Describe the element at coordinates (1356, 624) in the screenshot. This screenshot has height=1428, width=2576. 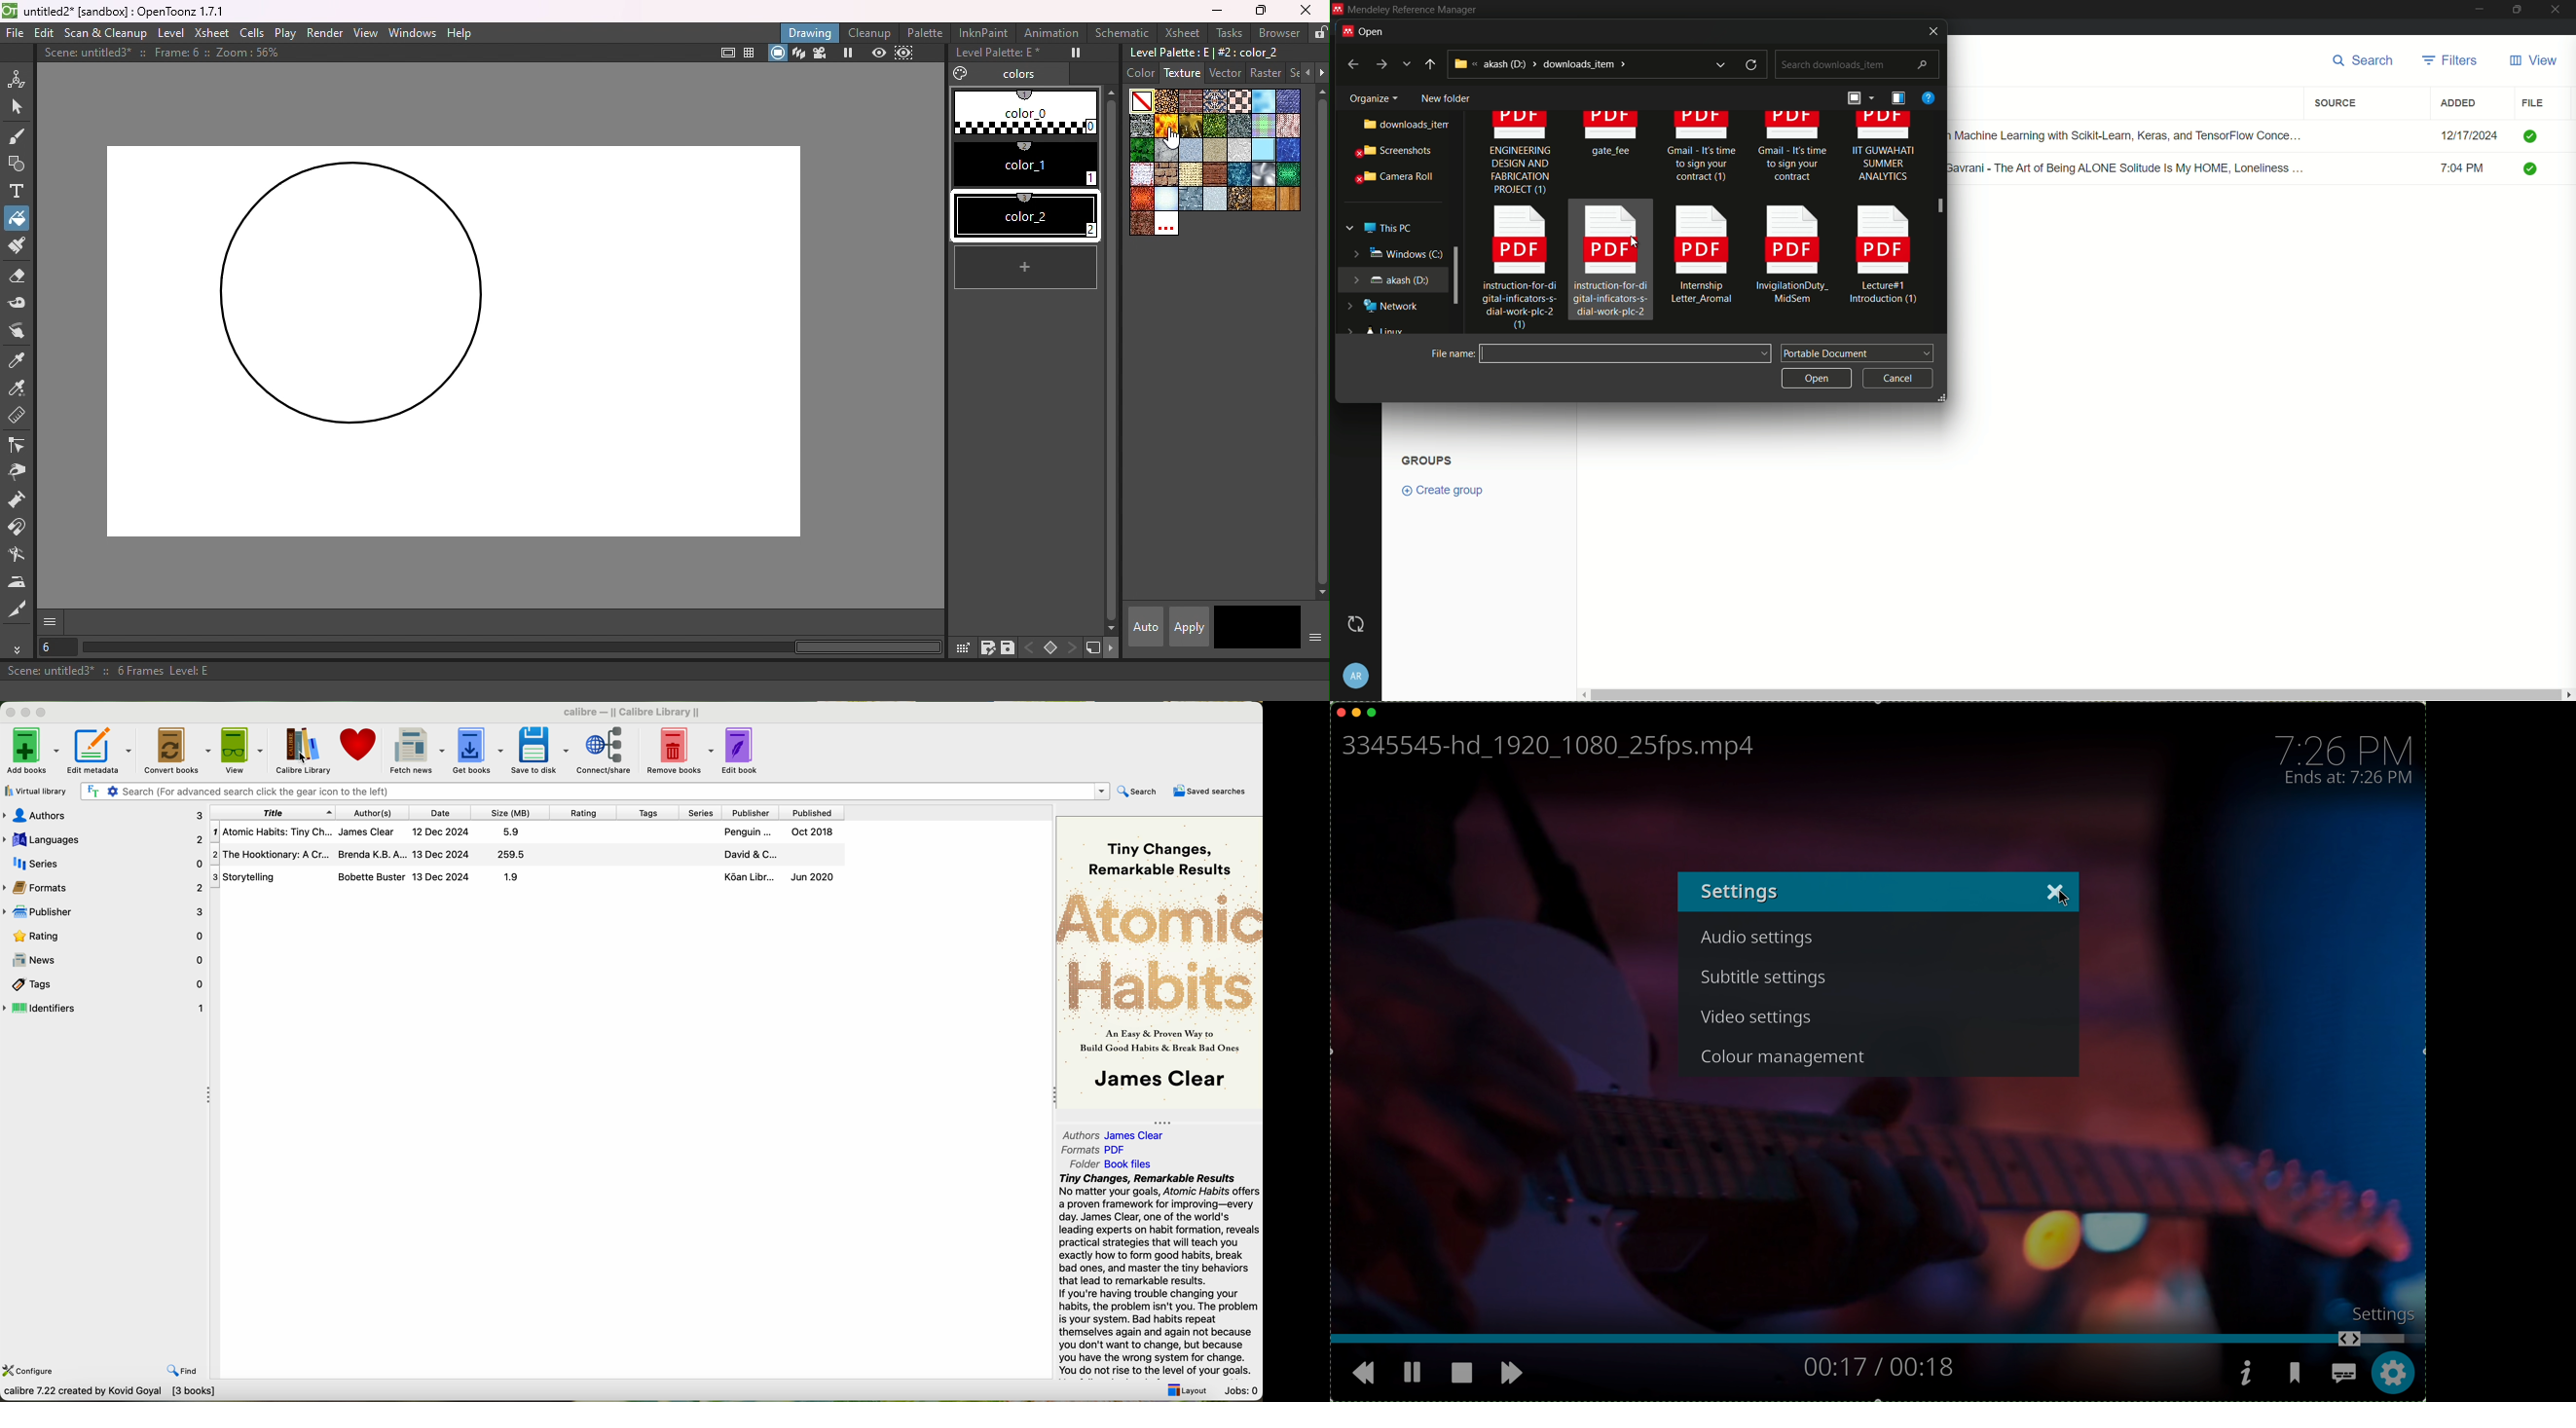
I see `Sync` at that location.